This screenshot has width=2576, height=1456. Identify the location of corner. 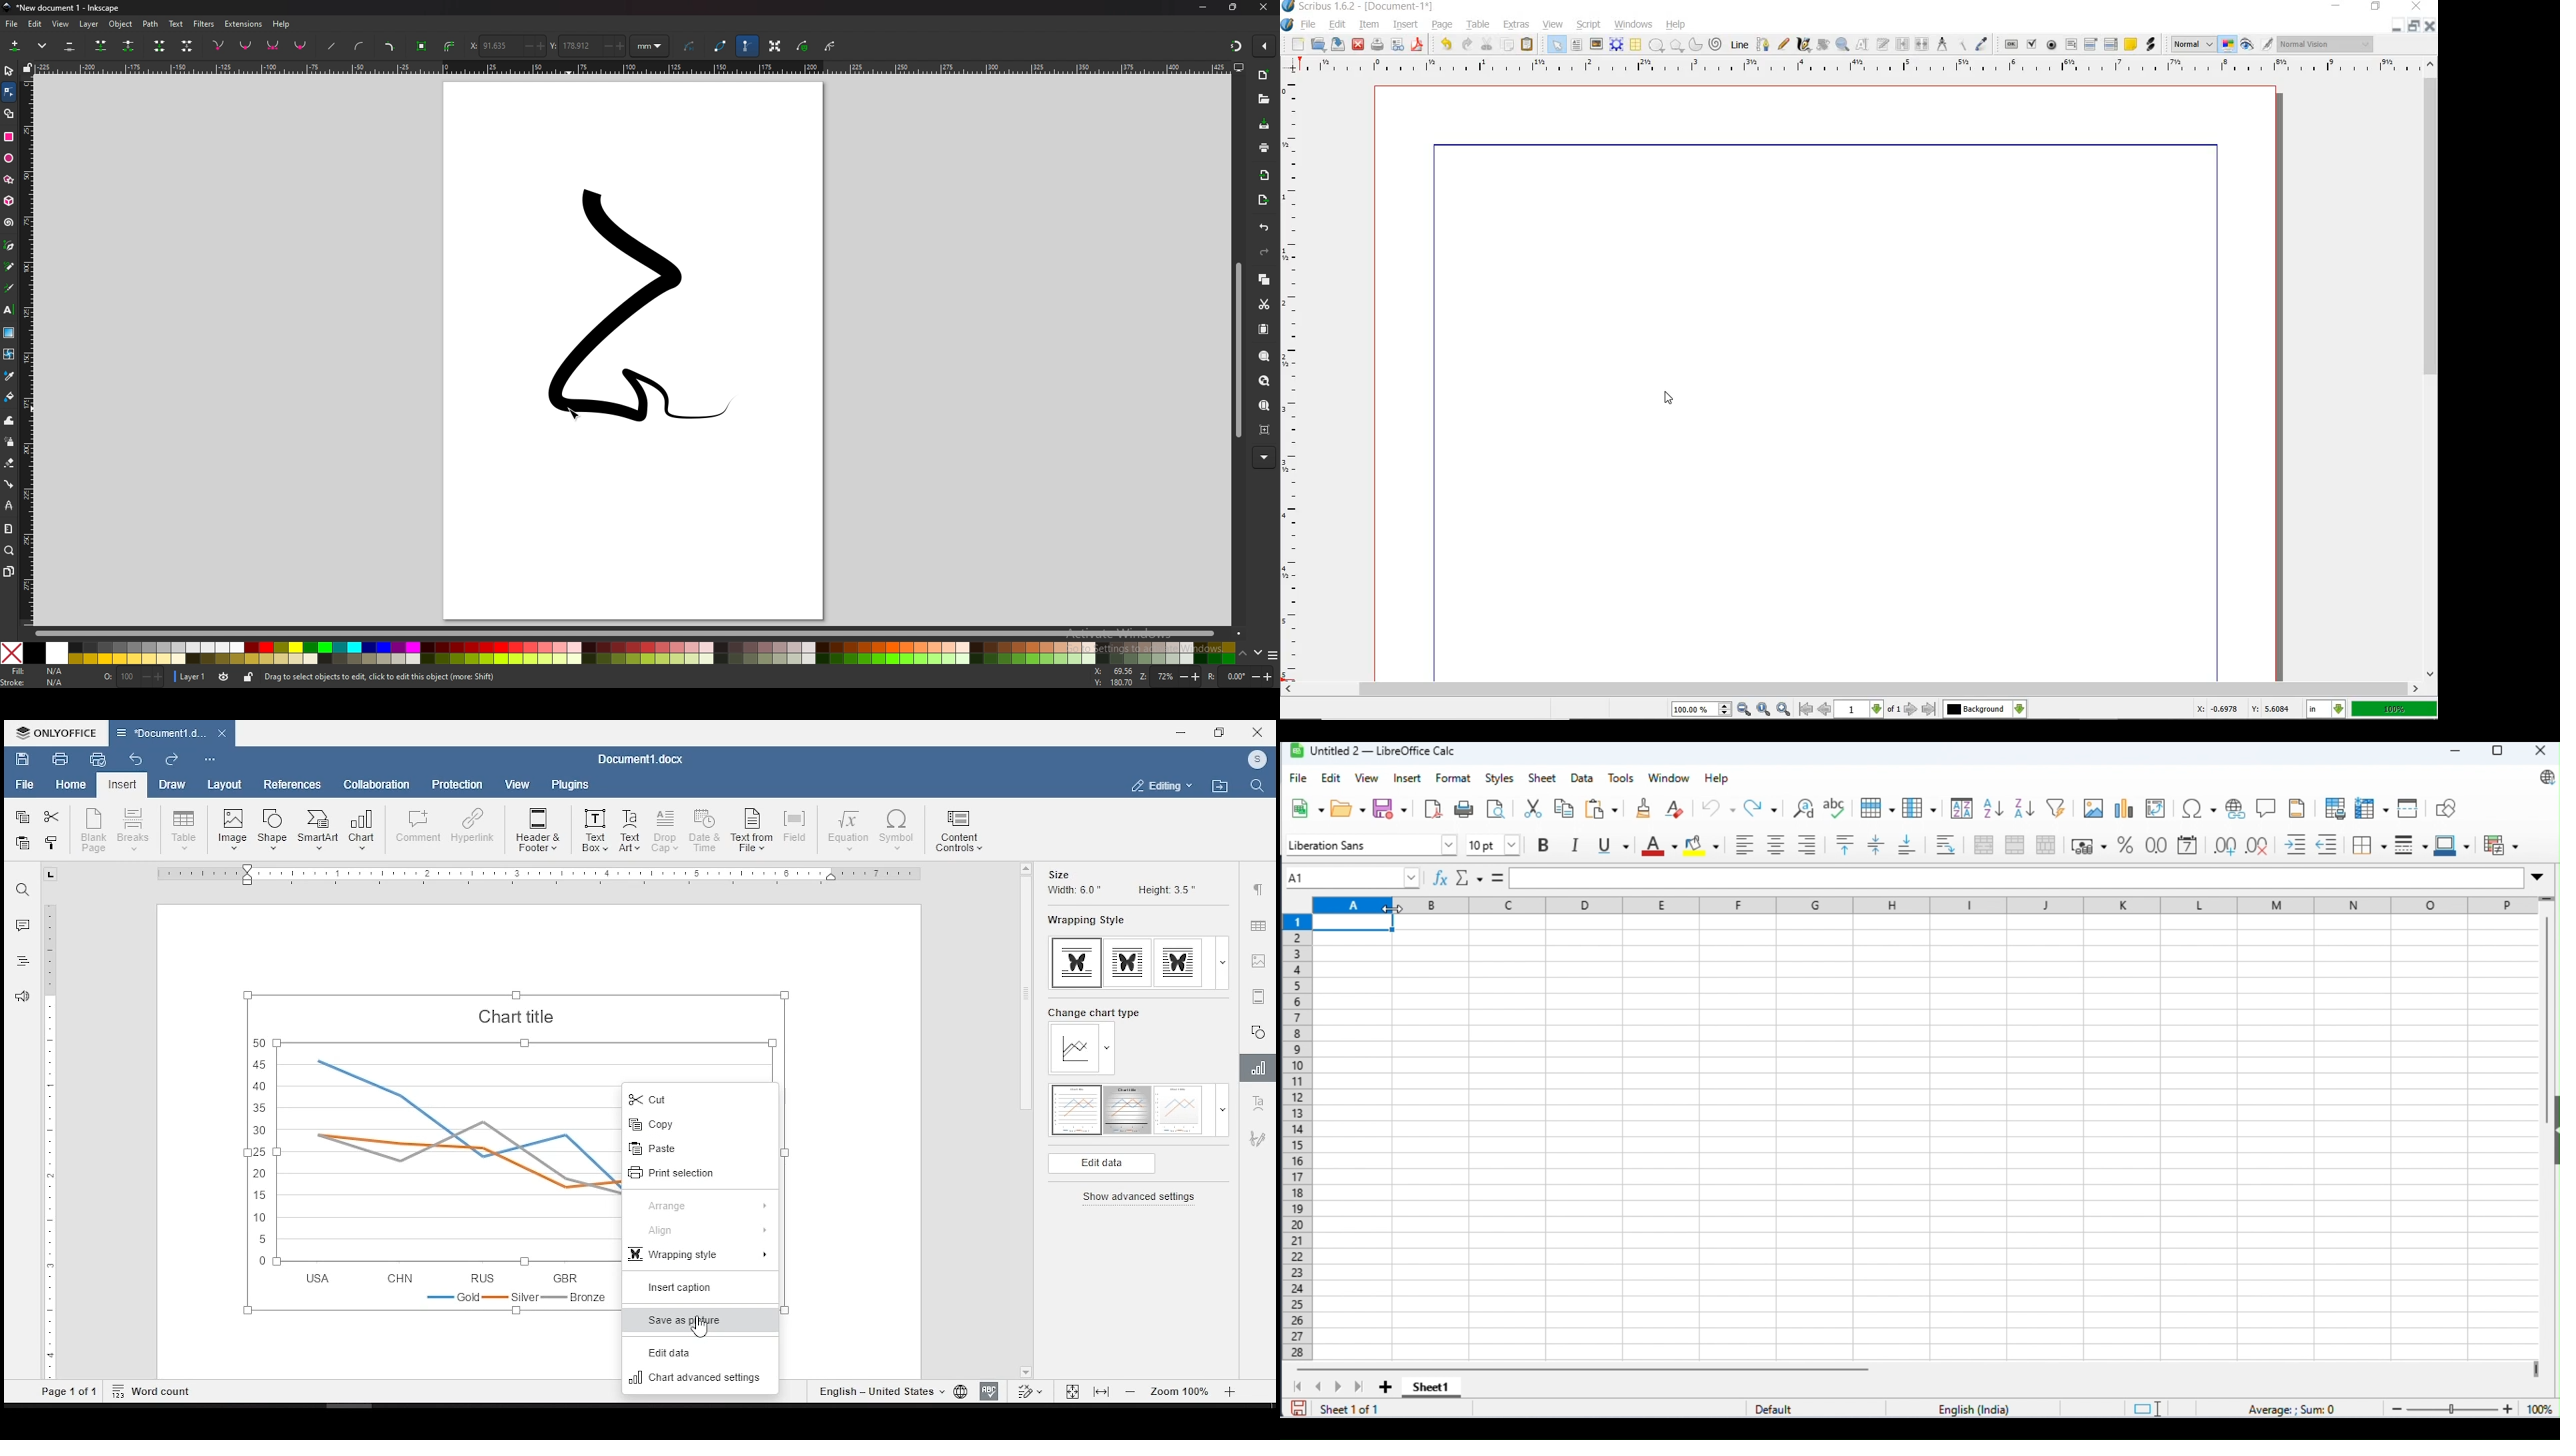
(219, 45).